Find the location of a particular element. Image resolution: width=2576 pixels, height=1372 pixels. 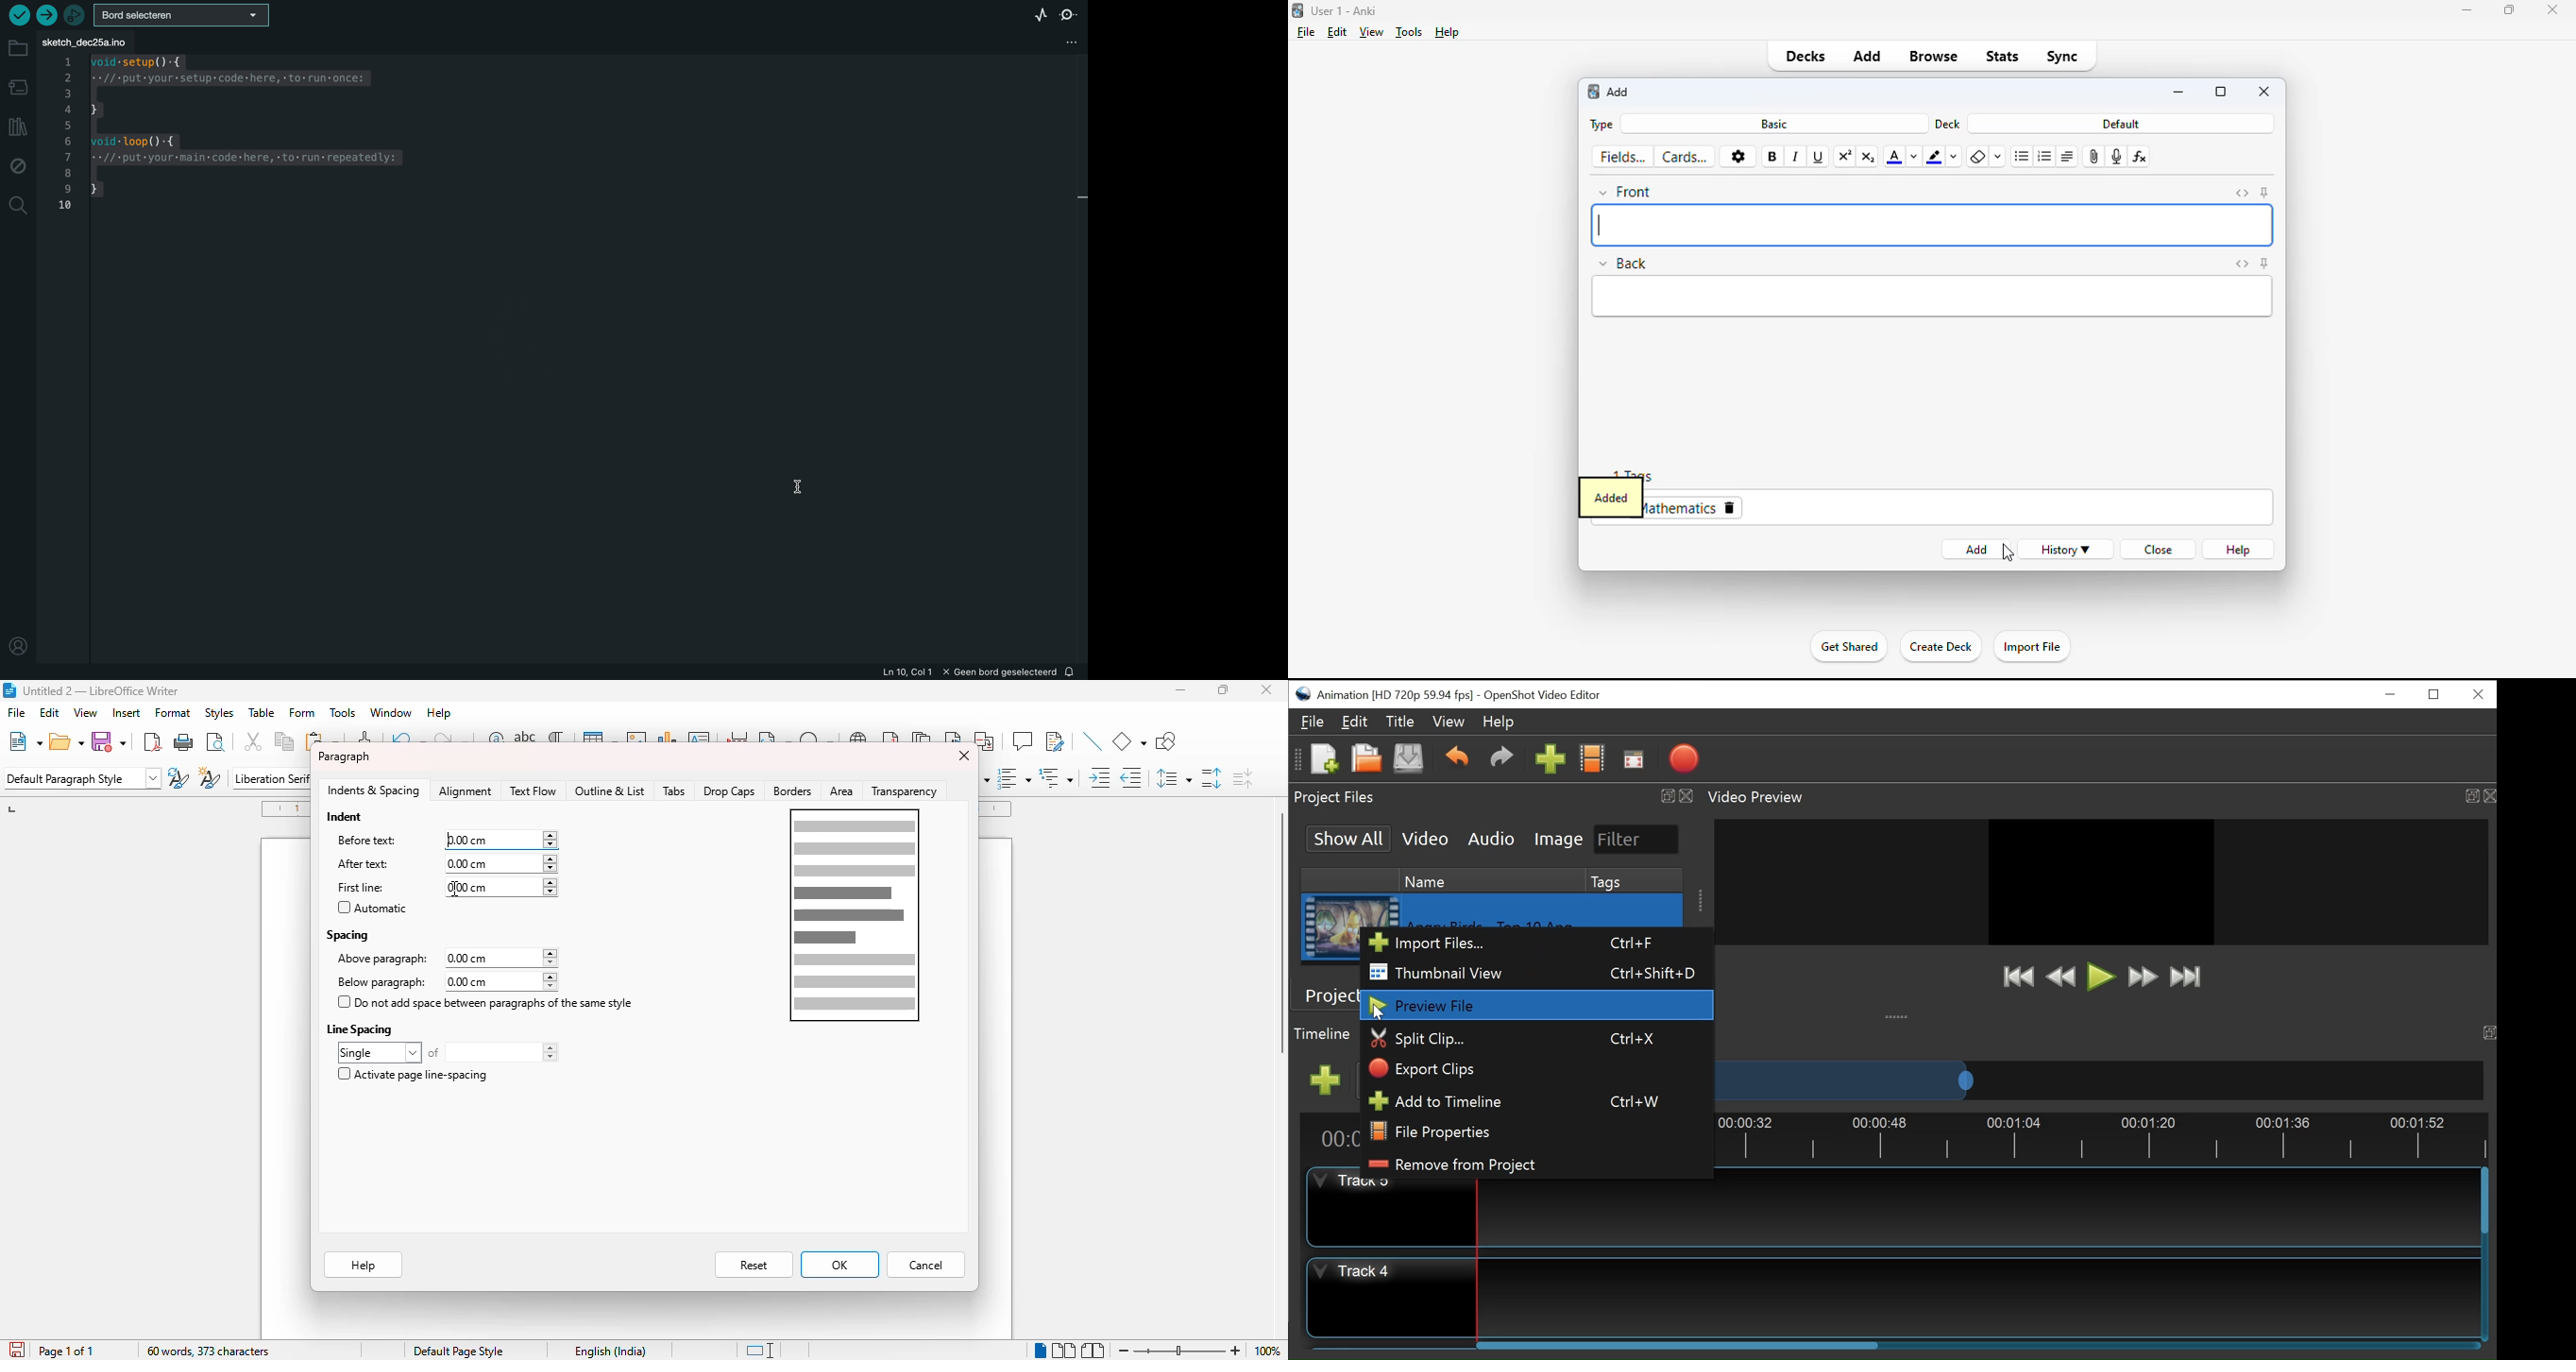

browse is located at coordinates (1935, 56).